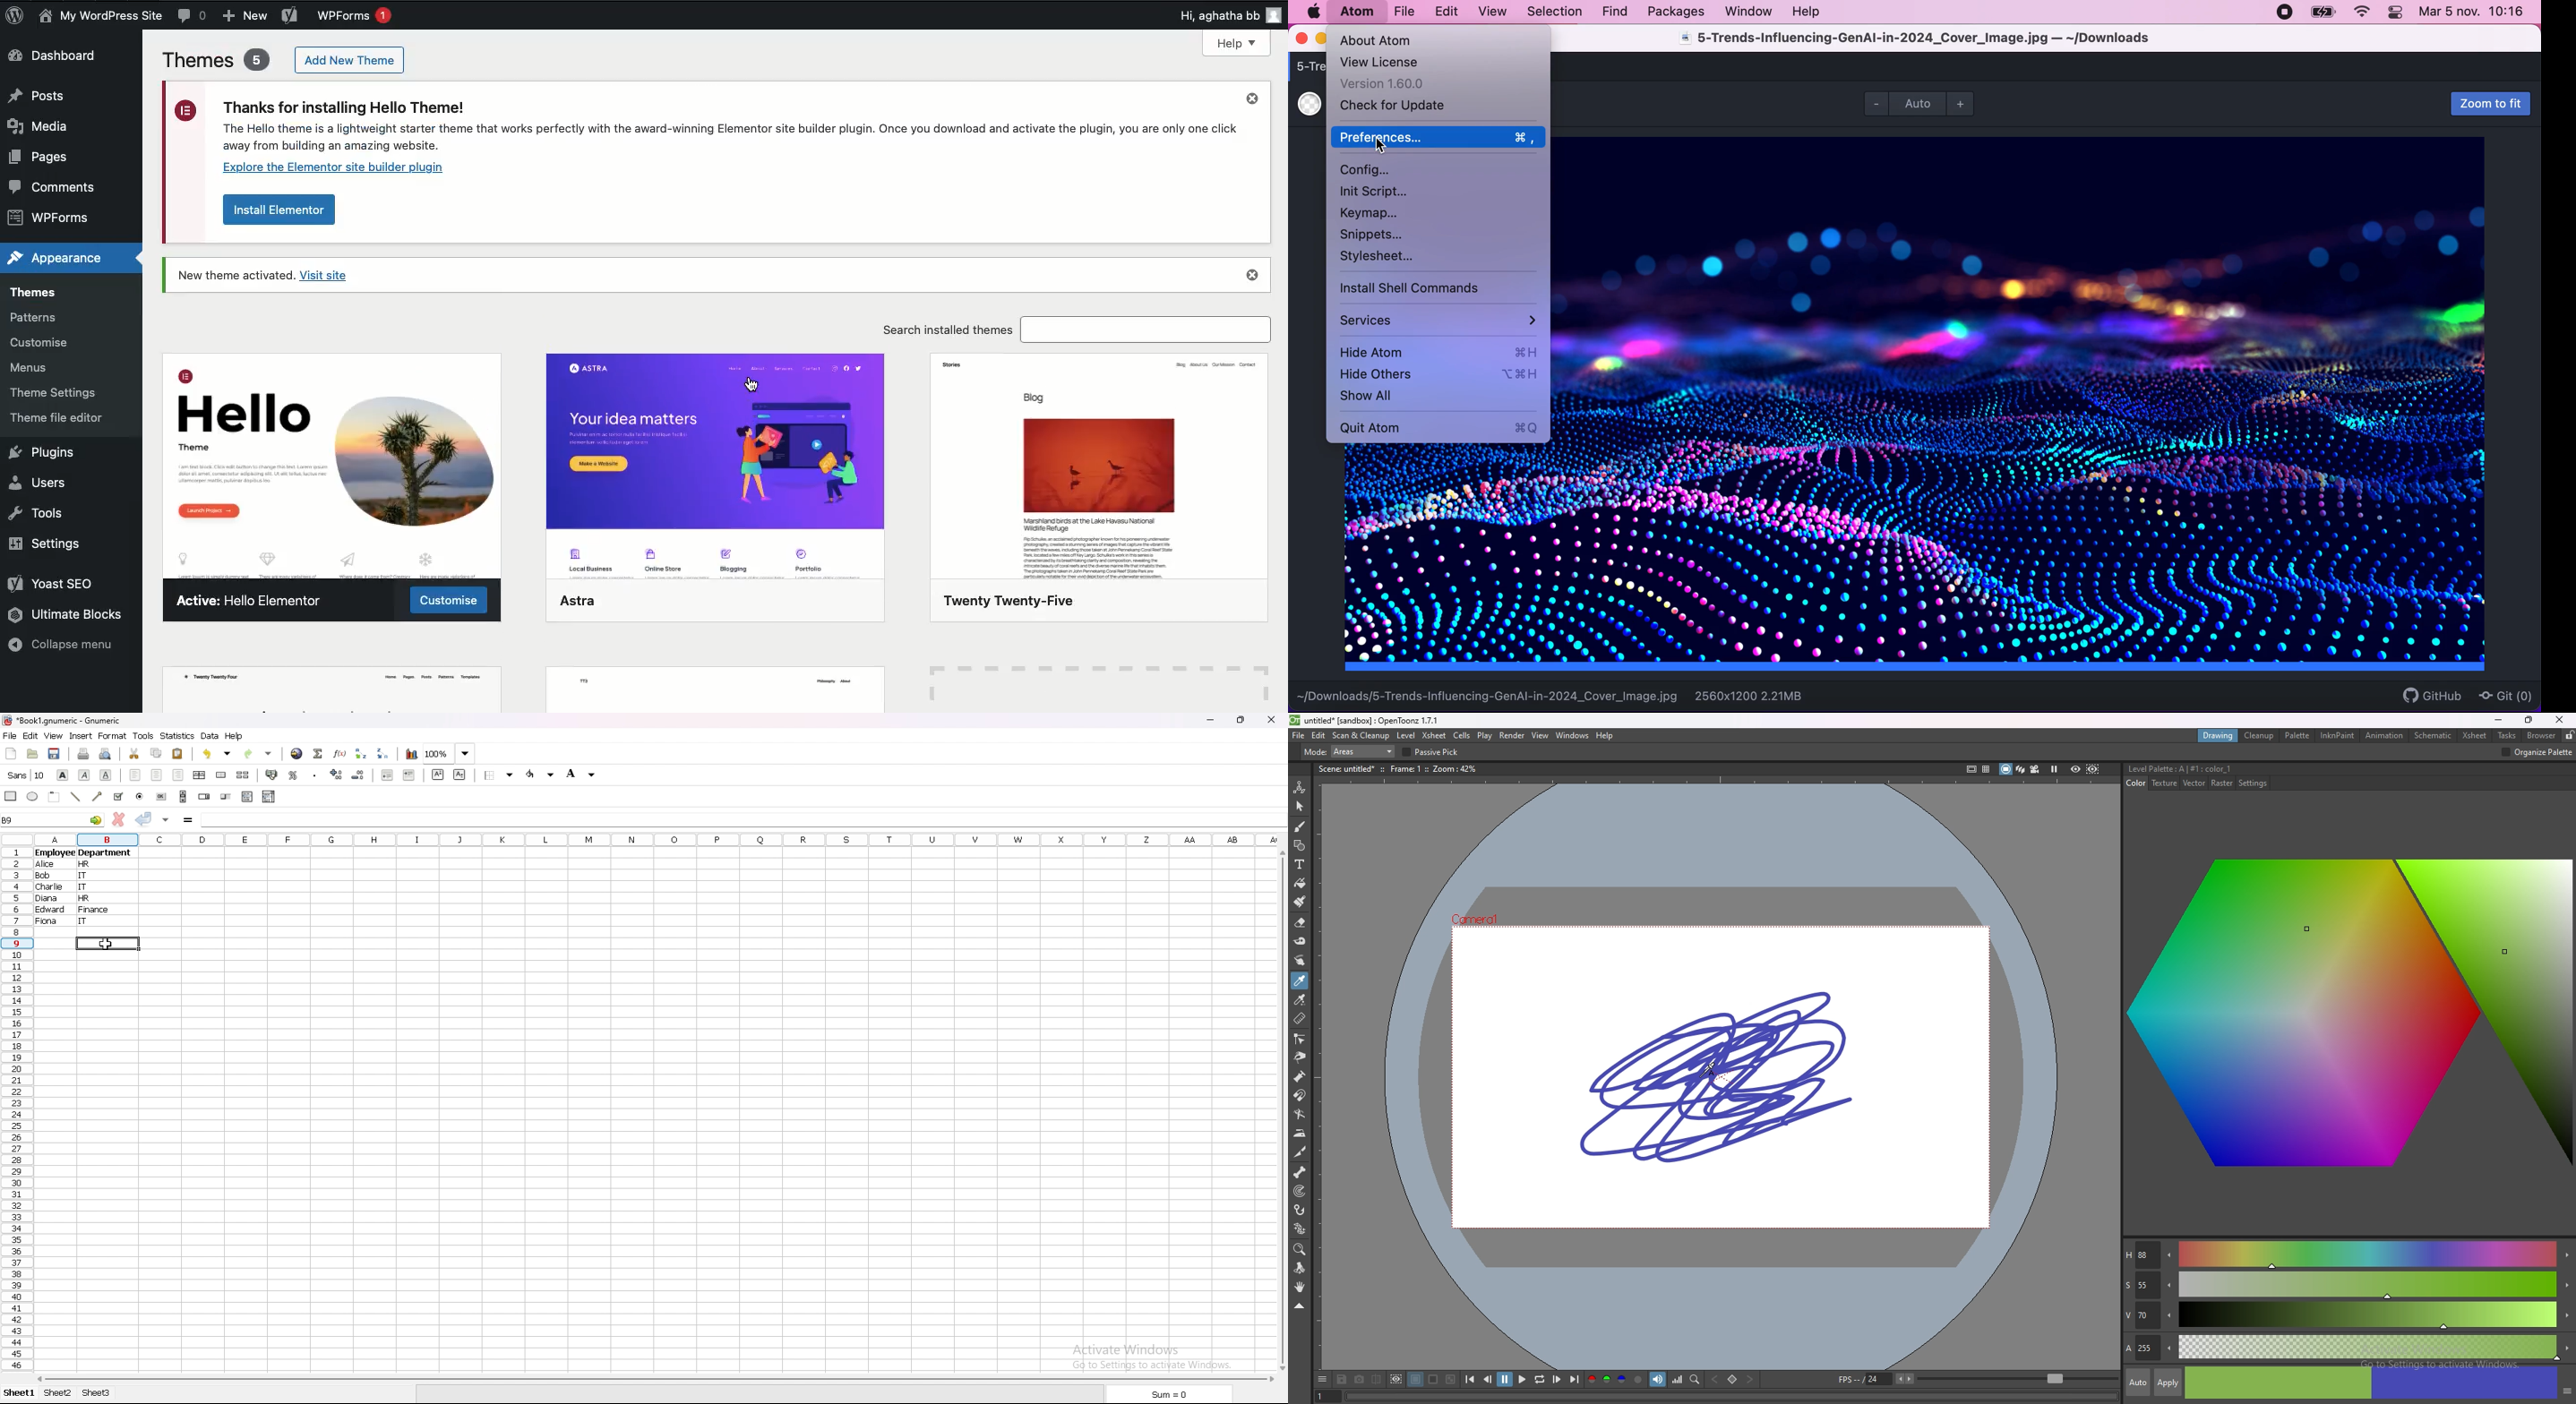  I want to click on WPForms, so click(359, 16).